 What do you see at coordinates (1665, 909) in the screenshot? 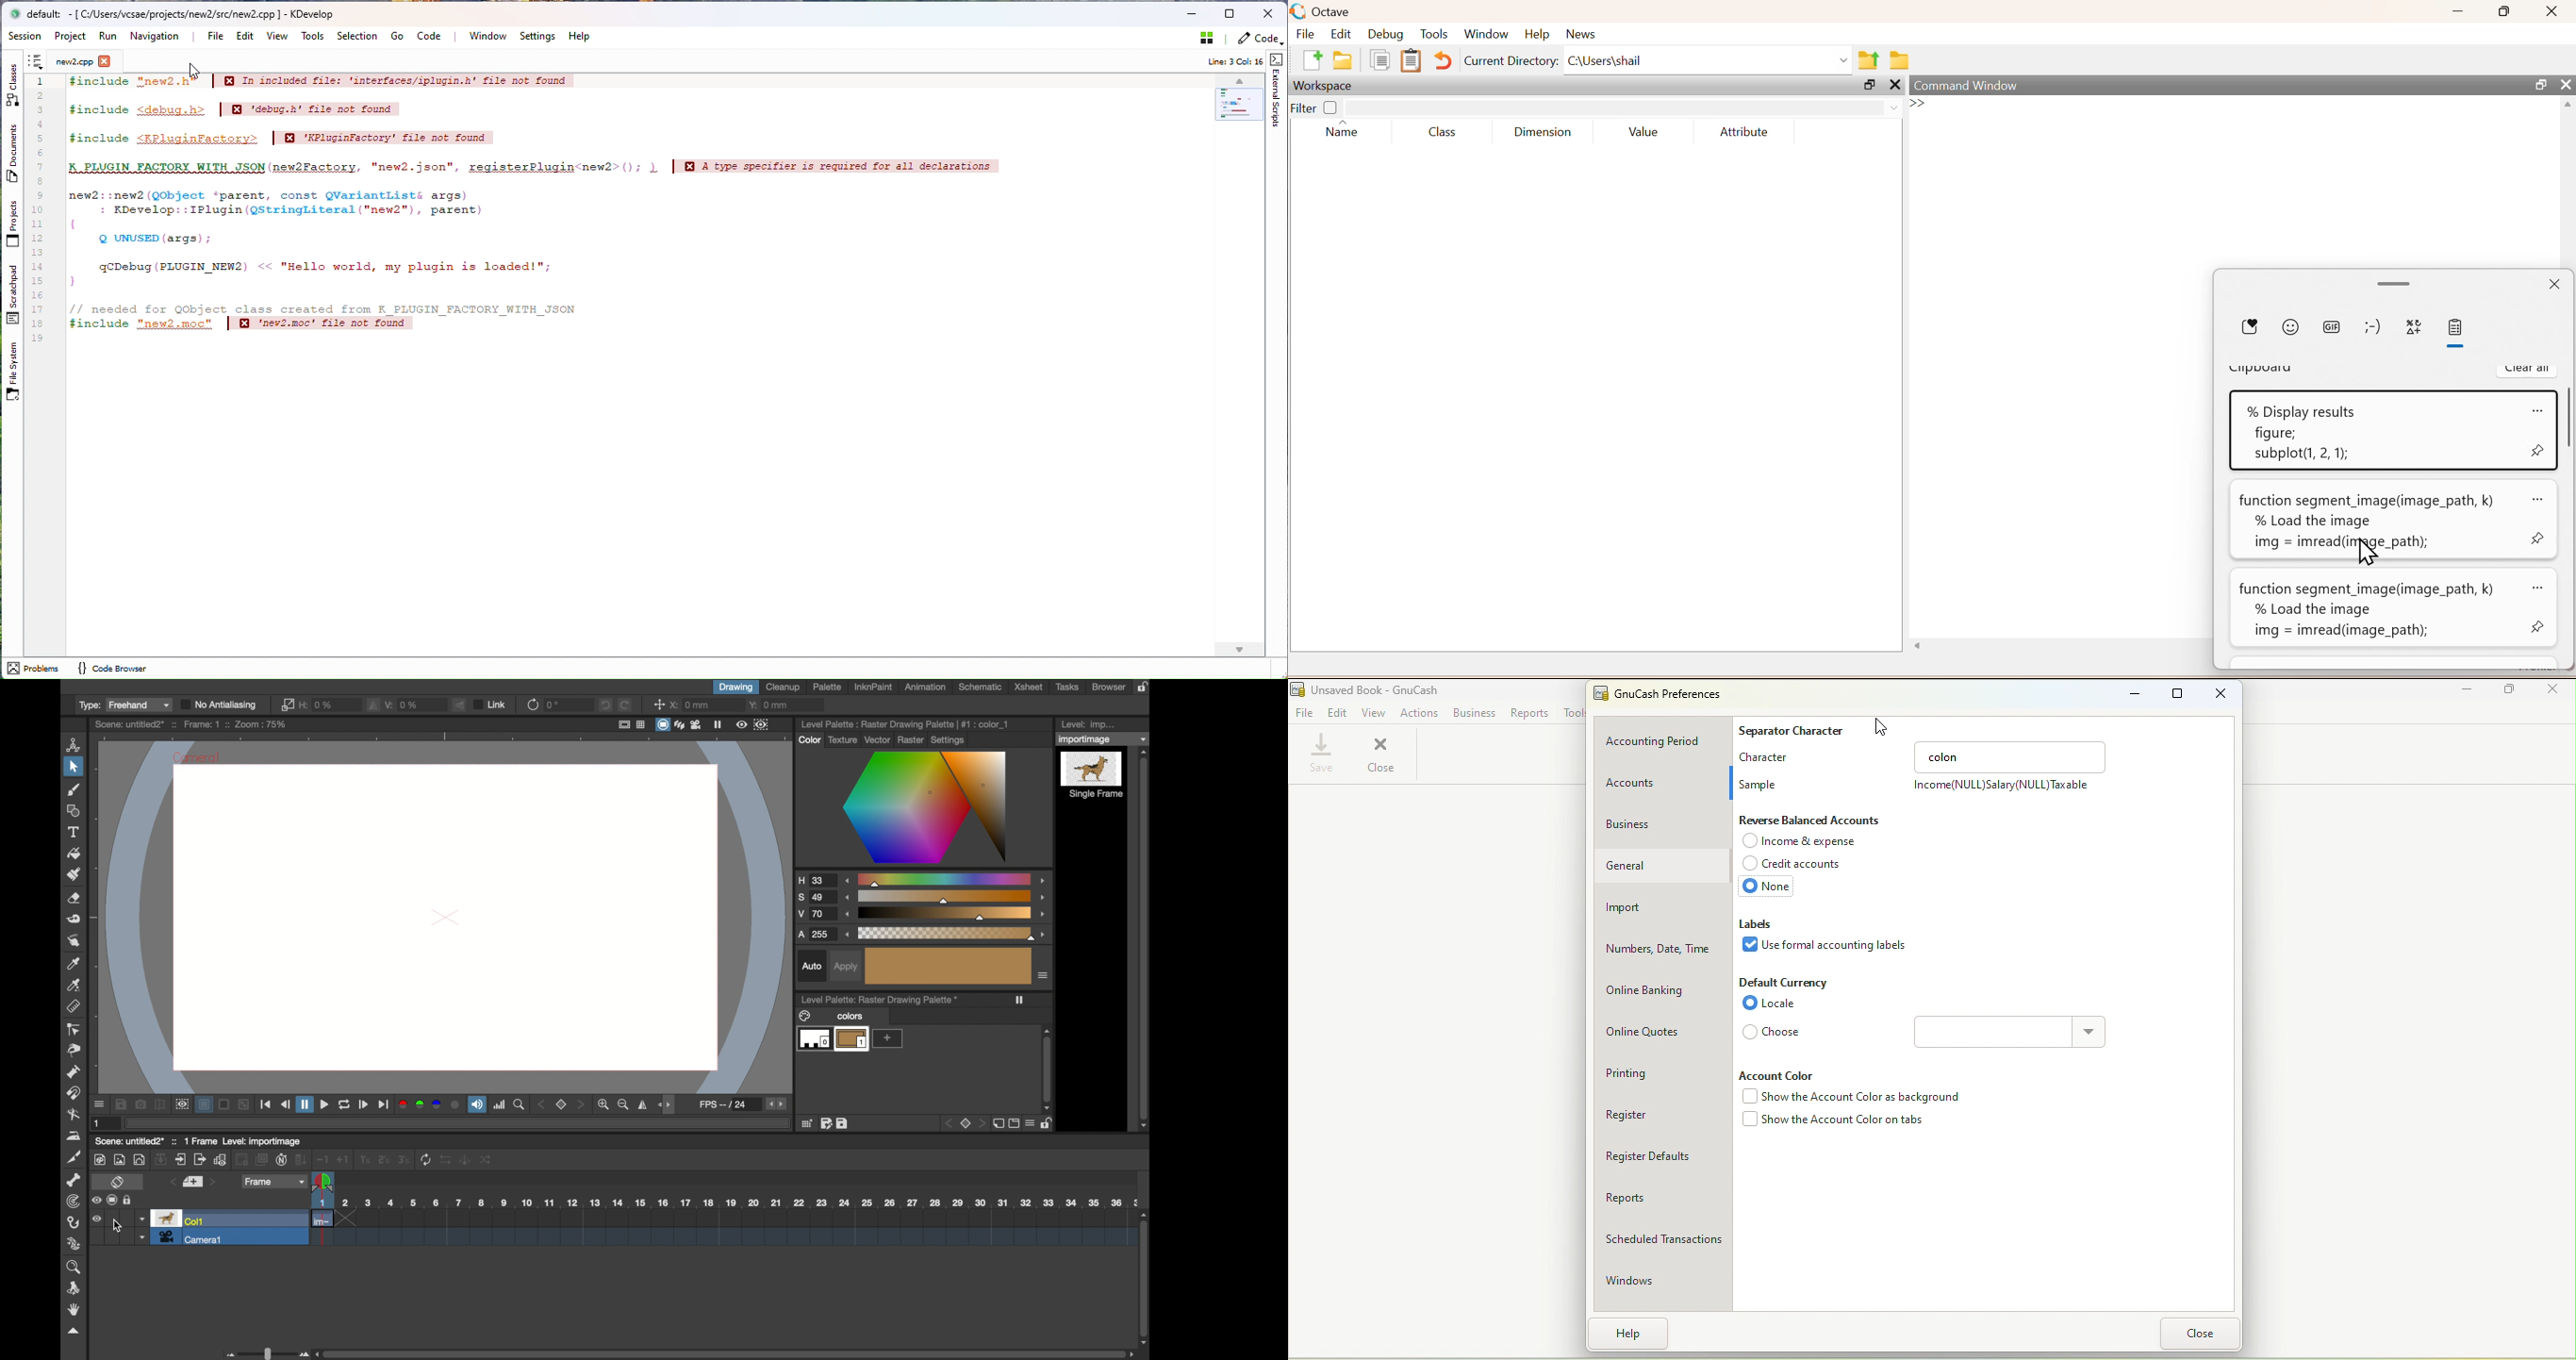
I see `Import` at bounding box center [1665, 909].